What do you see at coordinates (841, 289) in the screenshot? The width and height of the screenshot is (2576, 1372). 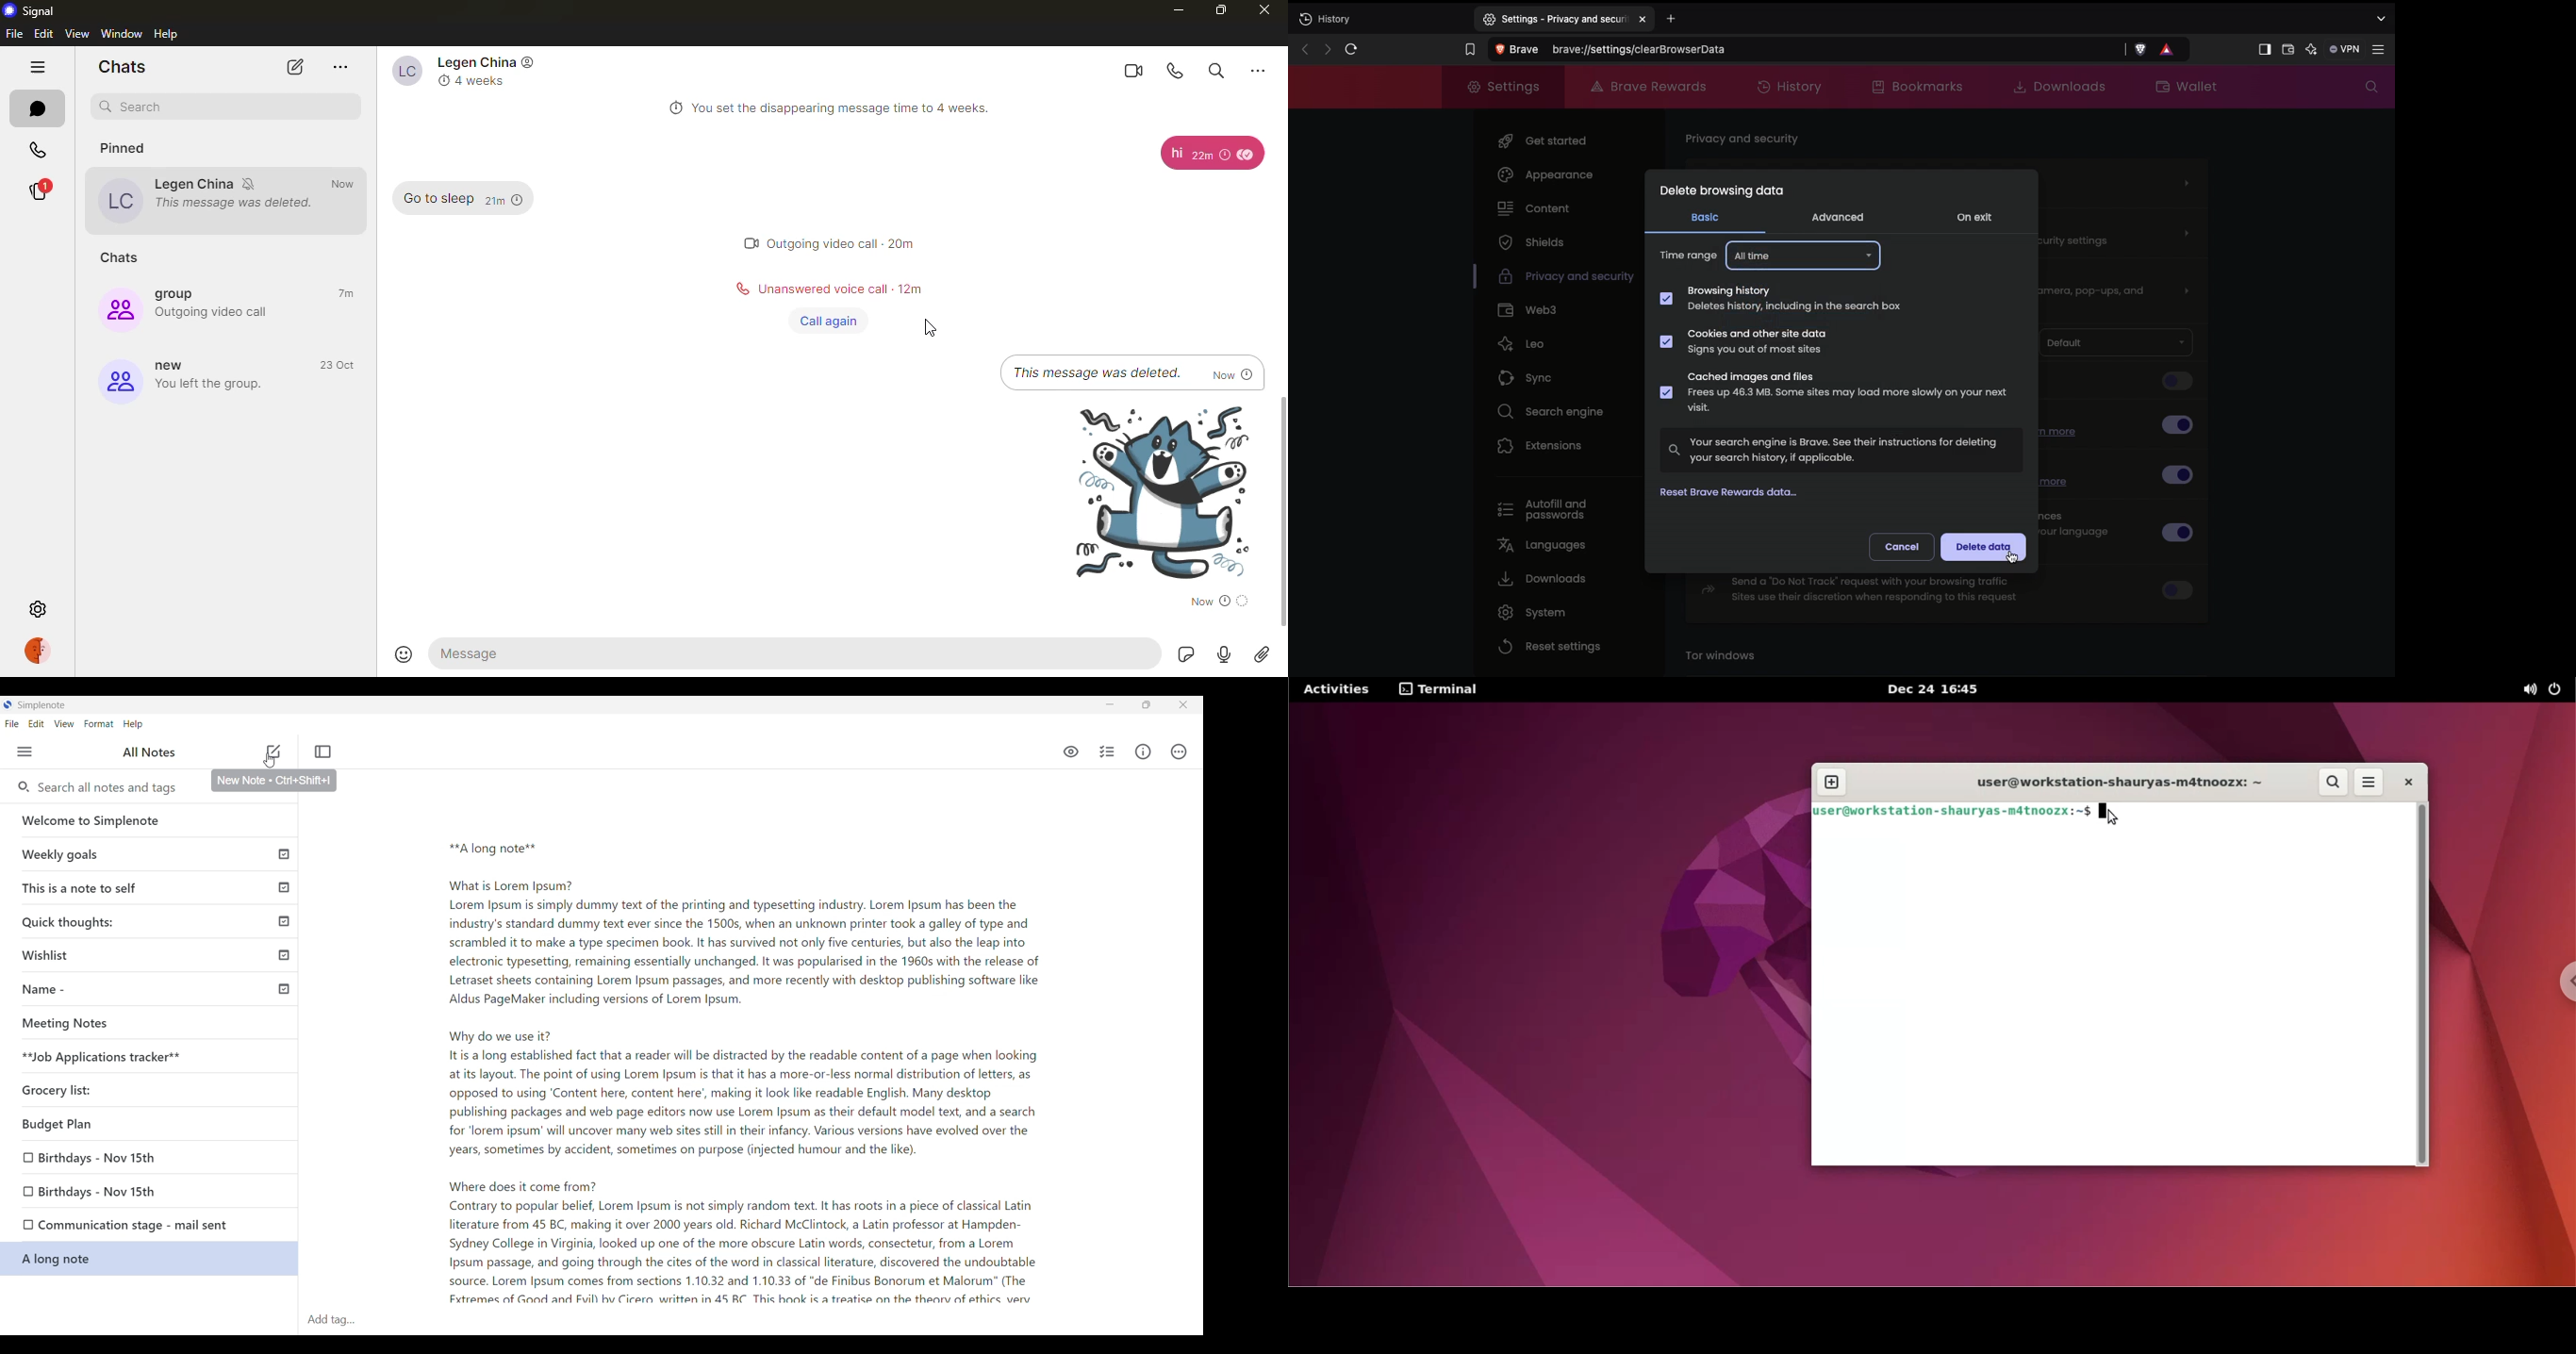 I see `Unanswered voice call - 12m` at bounding box center [841, 289].